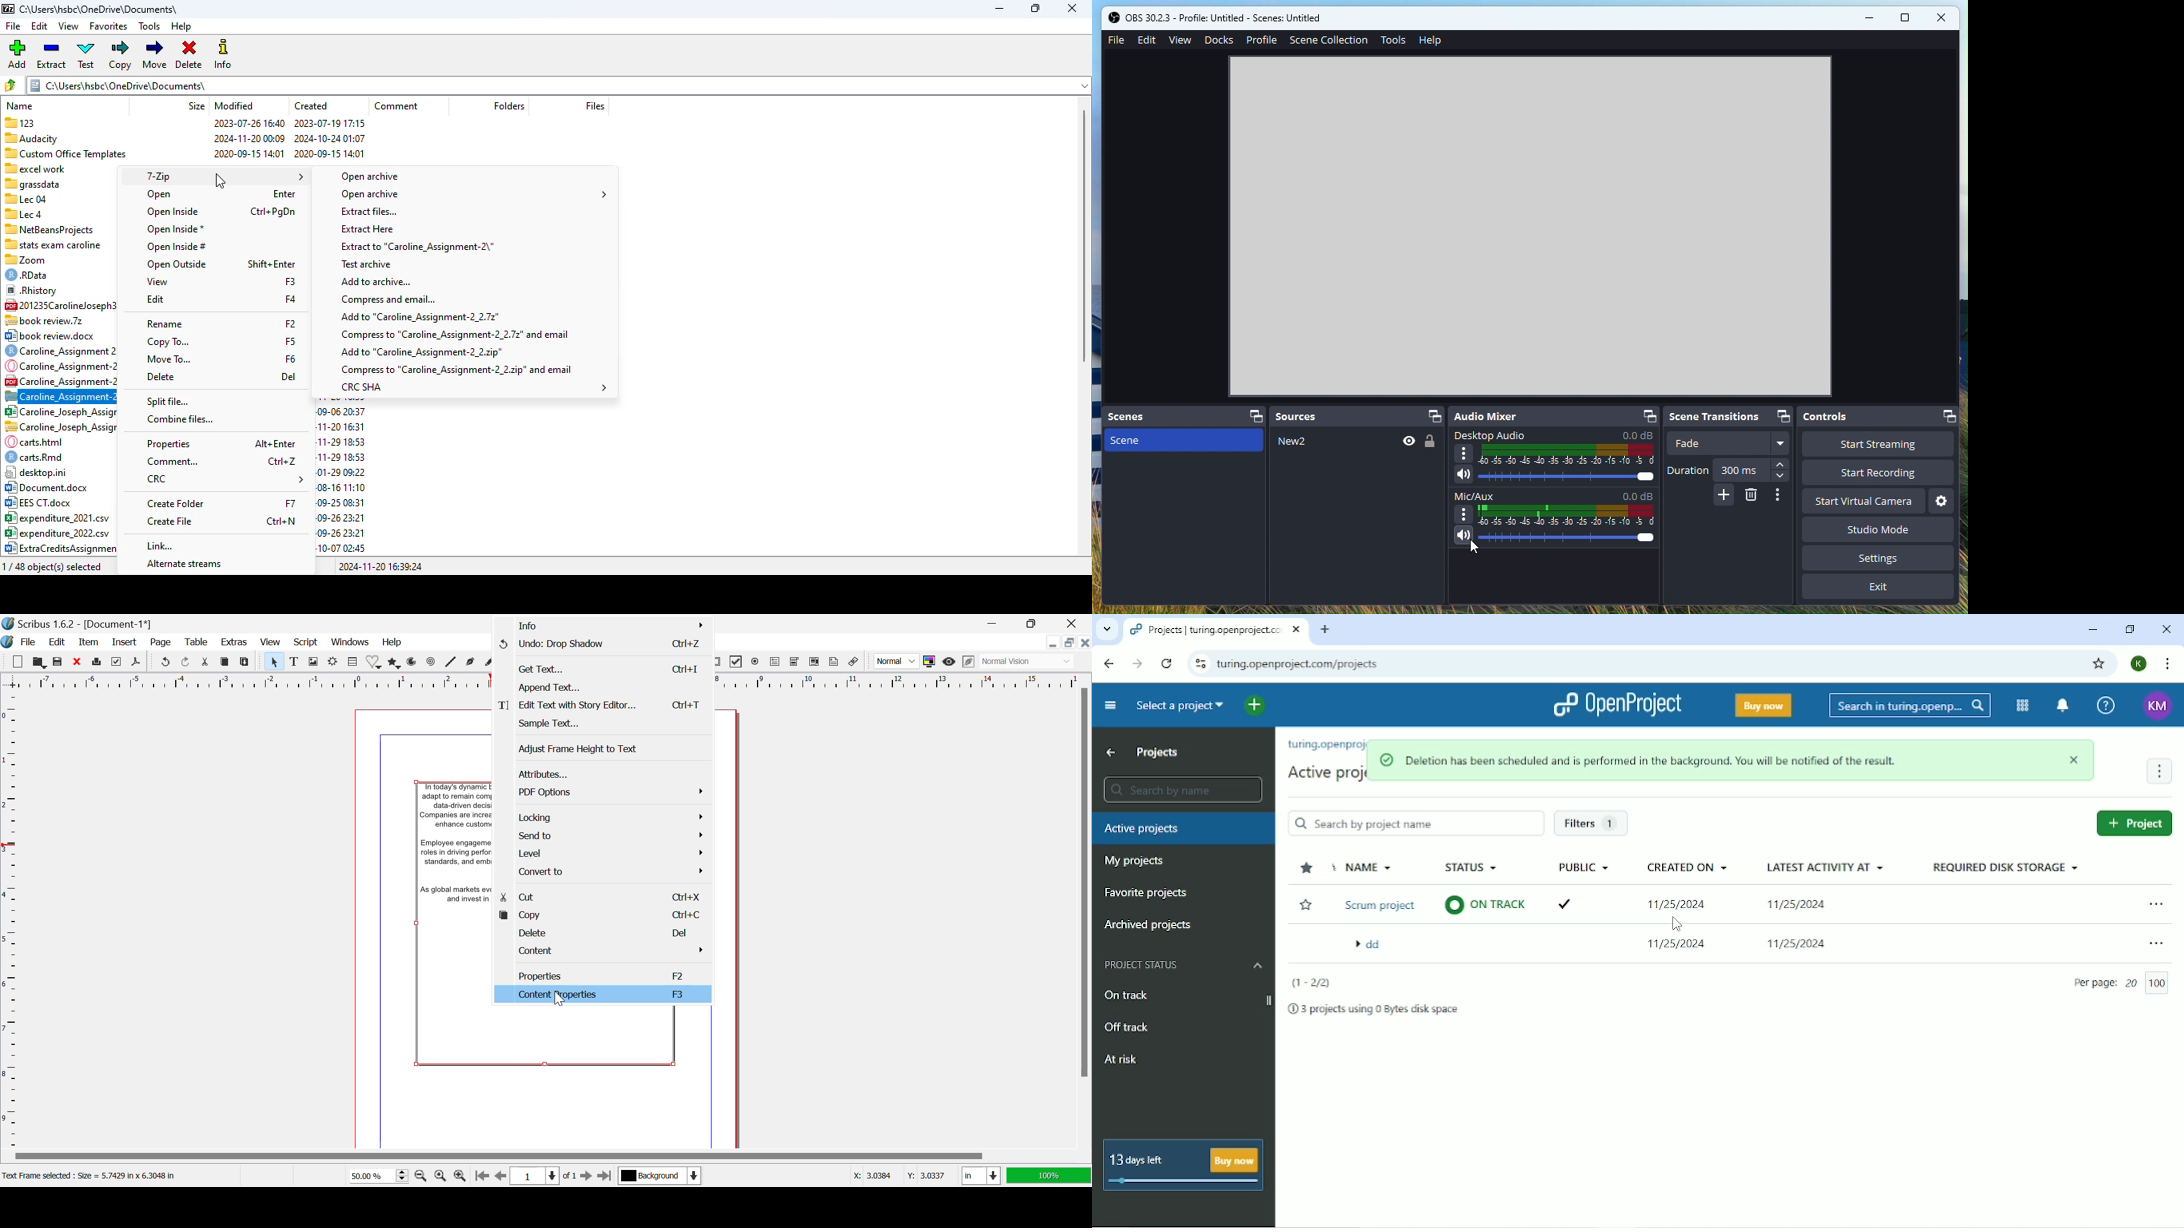 The width and height of the screenshot is (2184, 1232). What do you see at coordinates (1026, 661) in the screenshot?
I see `Visual Appearance of display` at bounding box center [1026, 661].